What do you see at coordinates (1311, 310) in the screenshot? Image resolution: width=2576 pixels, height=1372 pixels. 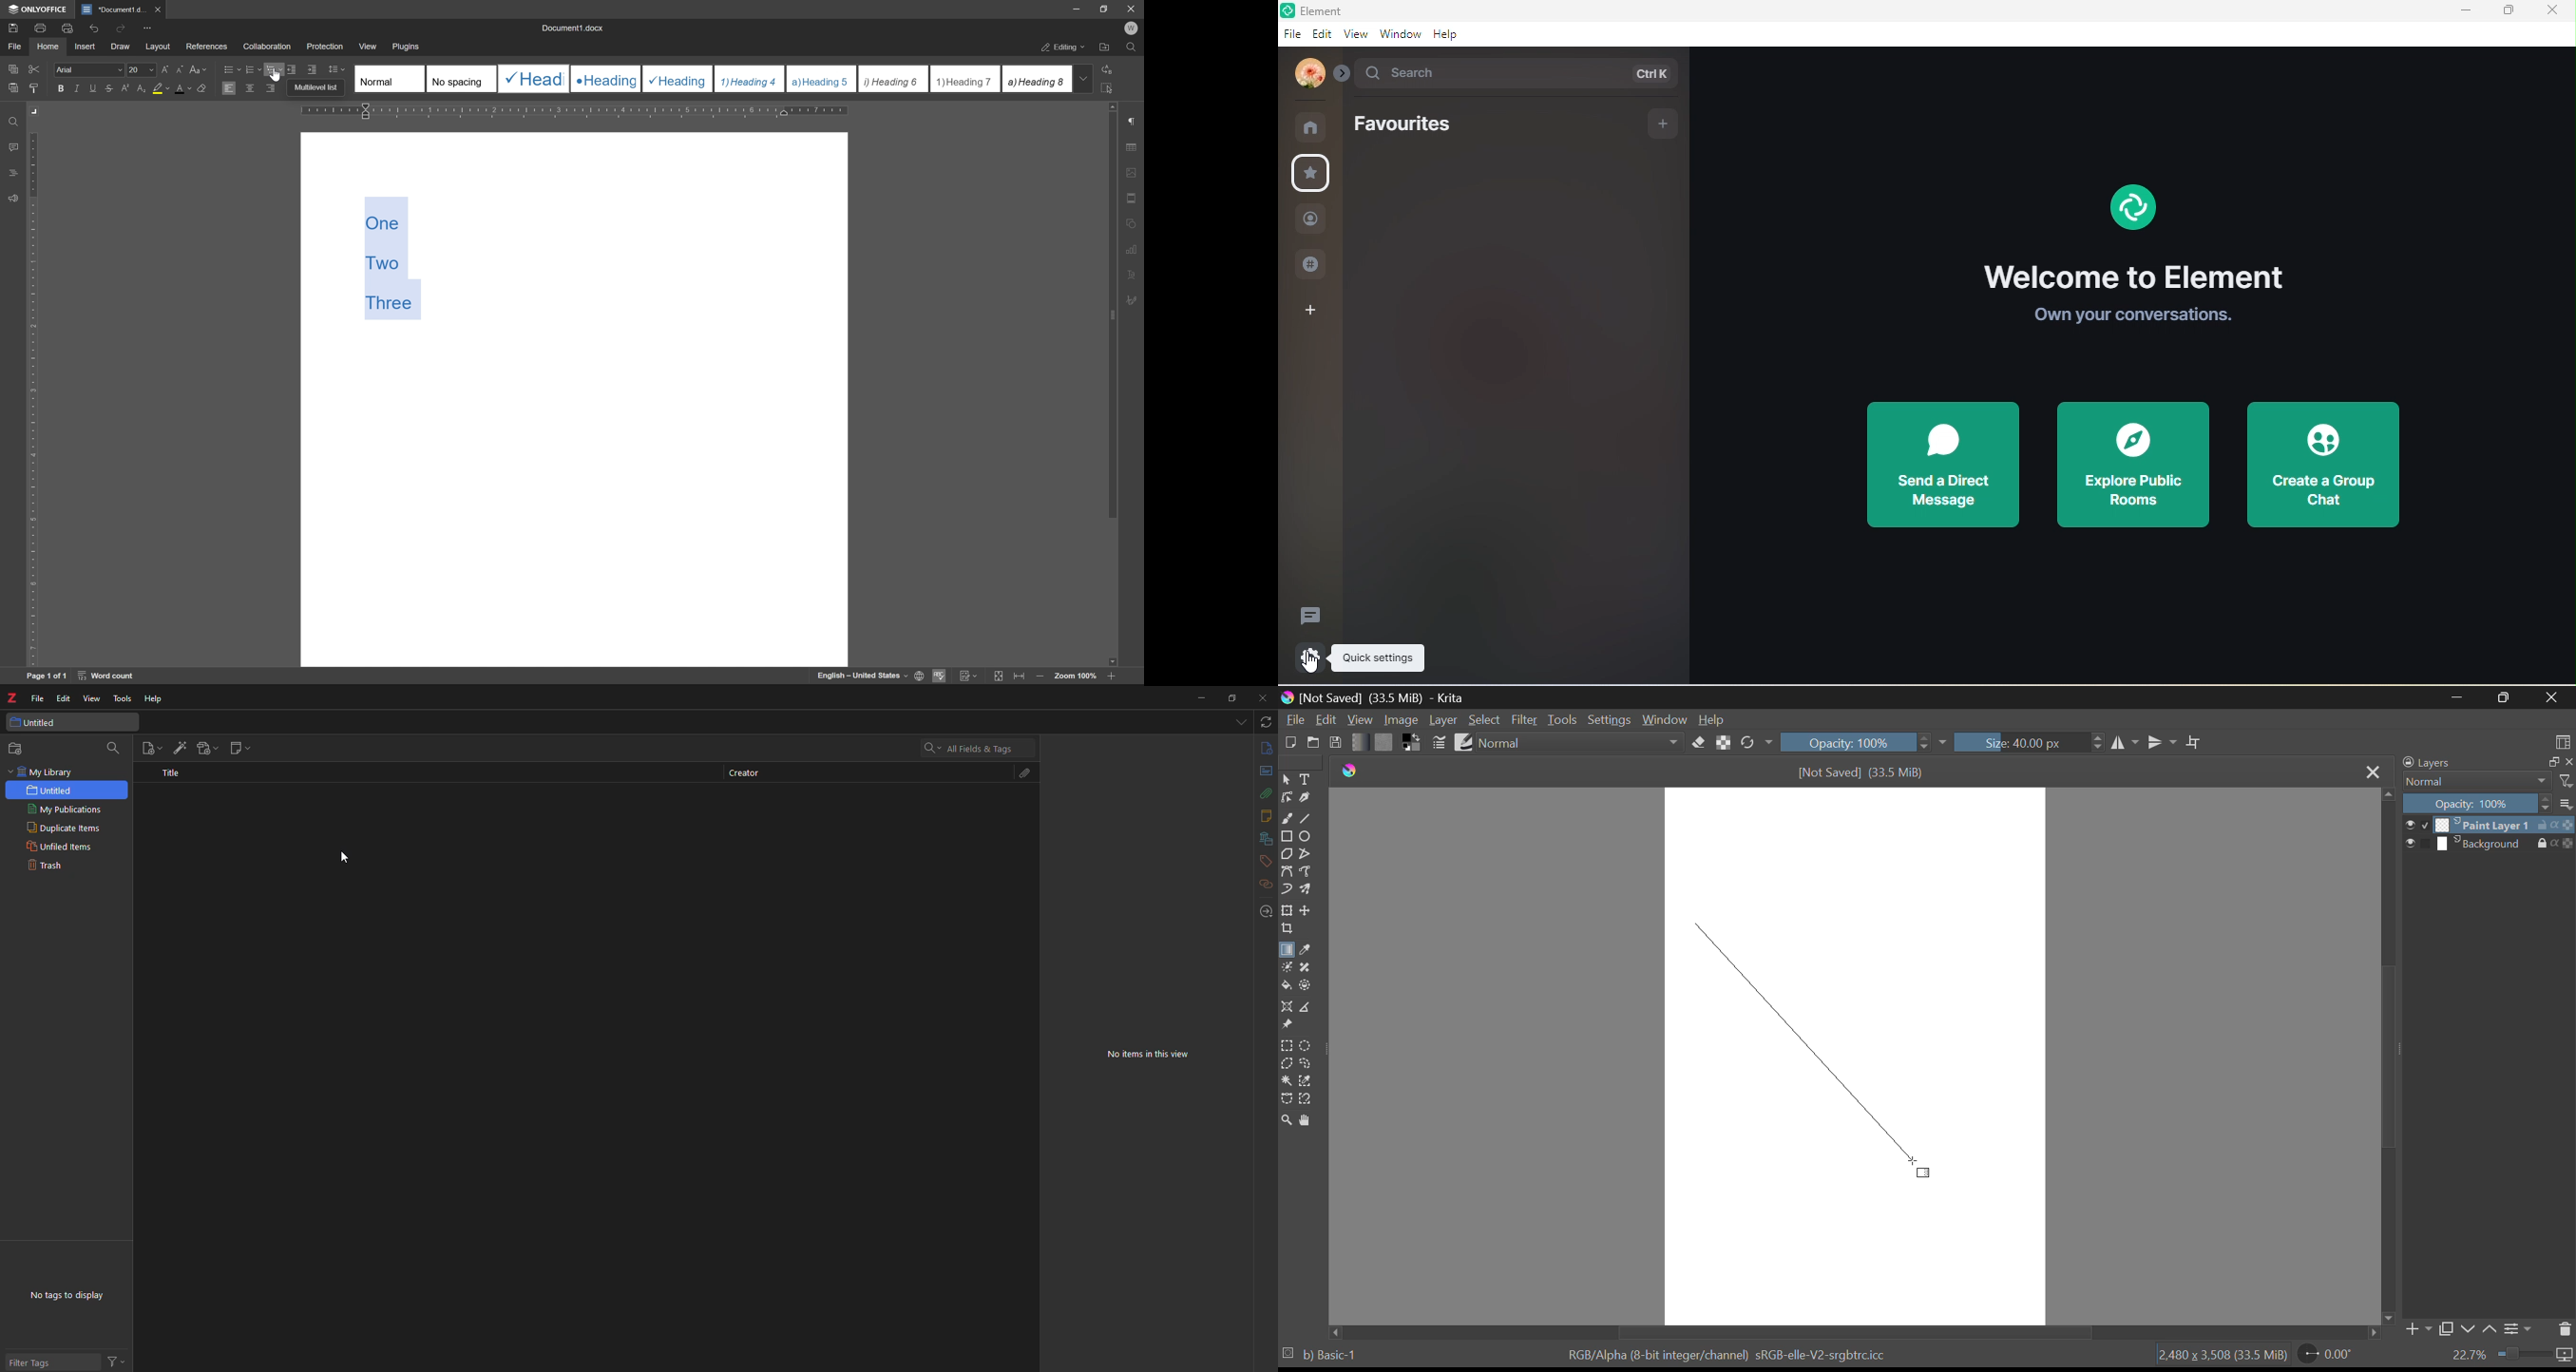 I see `create a space` at bounding box center [1311, 310].